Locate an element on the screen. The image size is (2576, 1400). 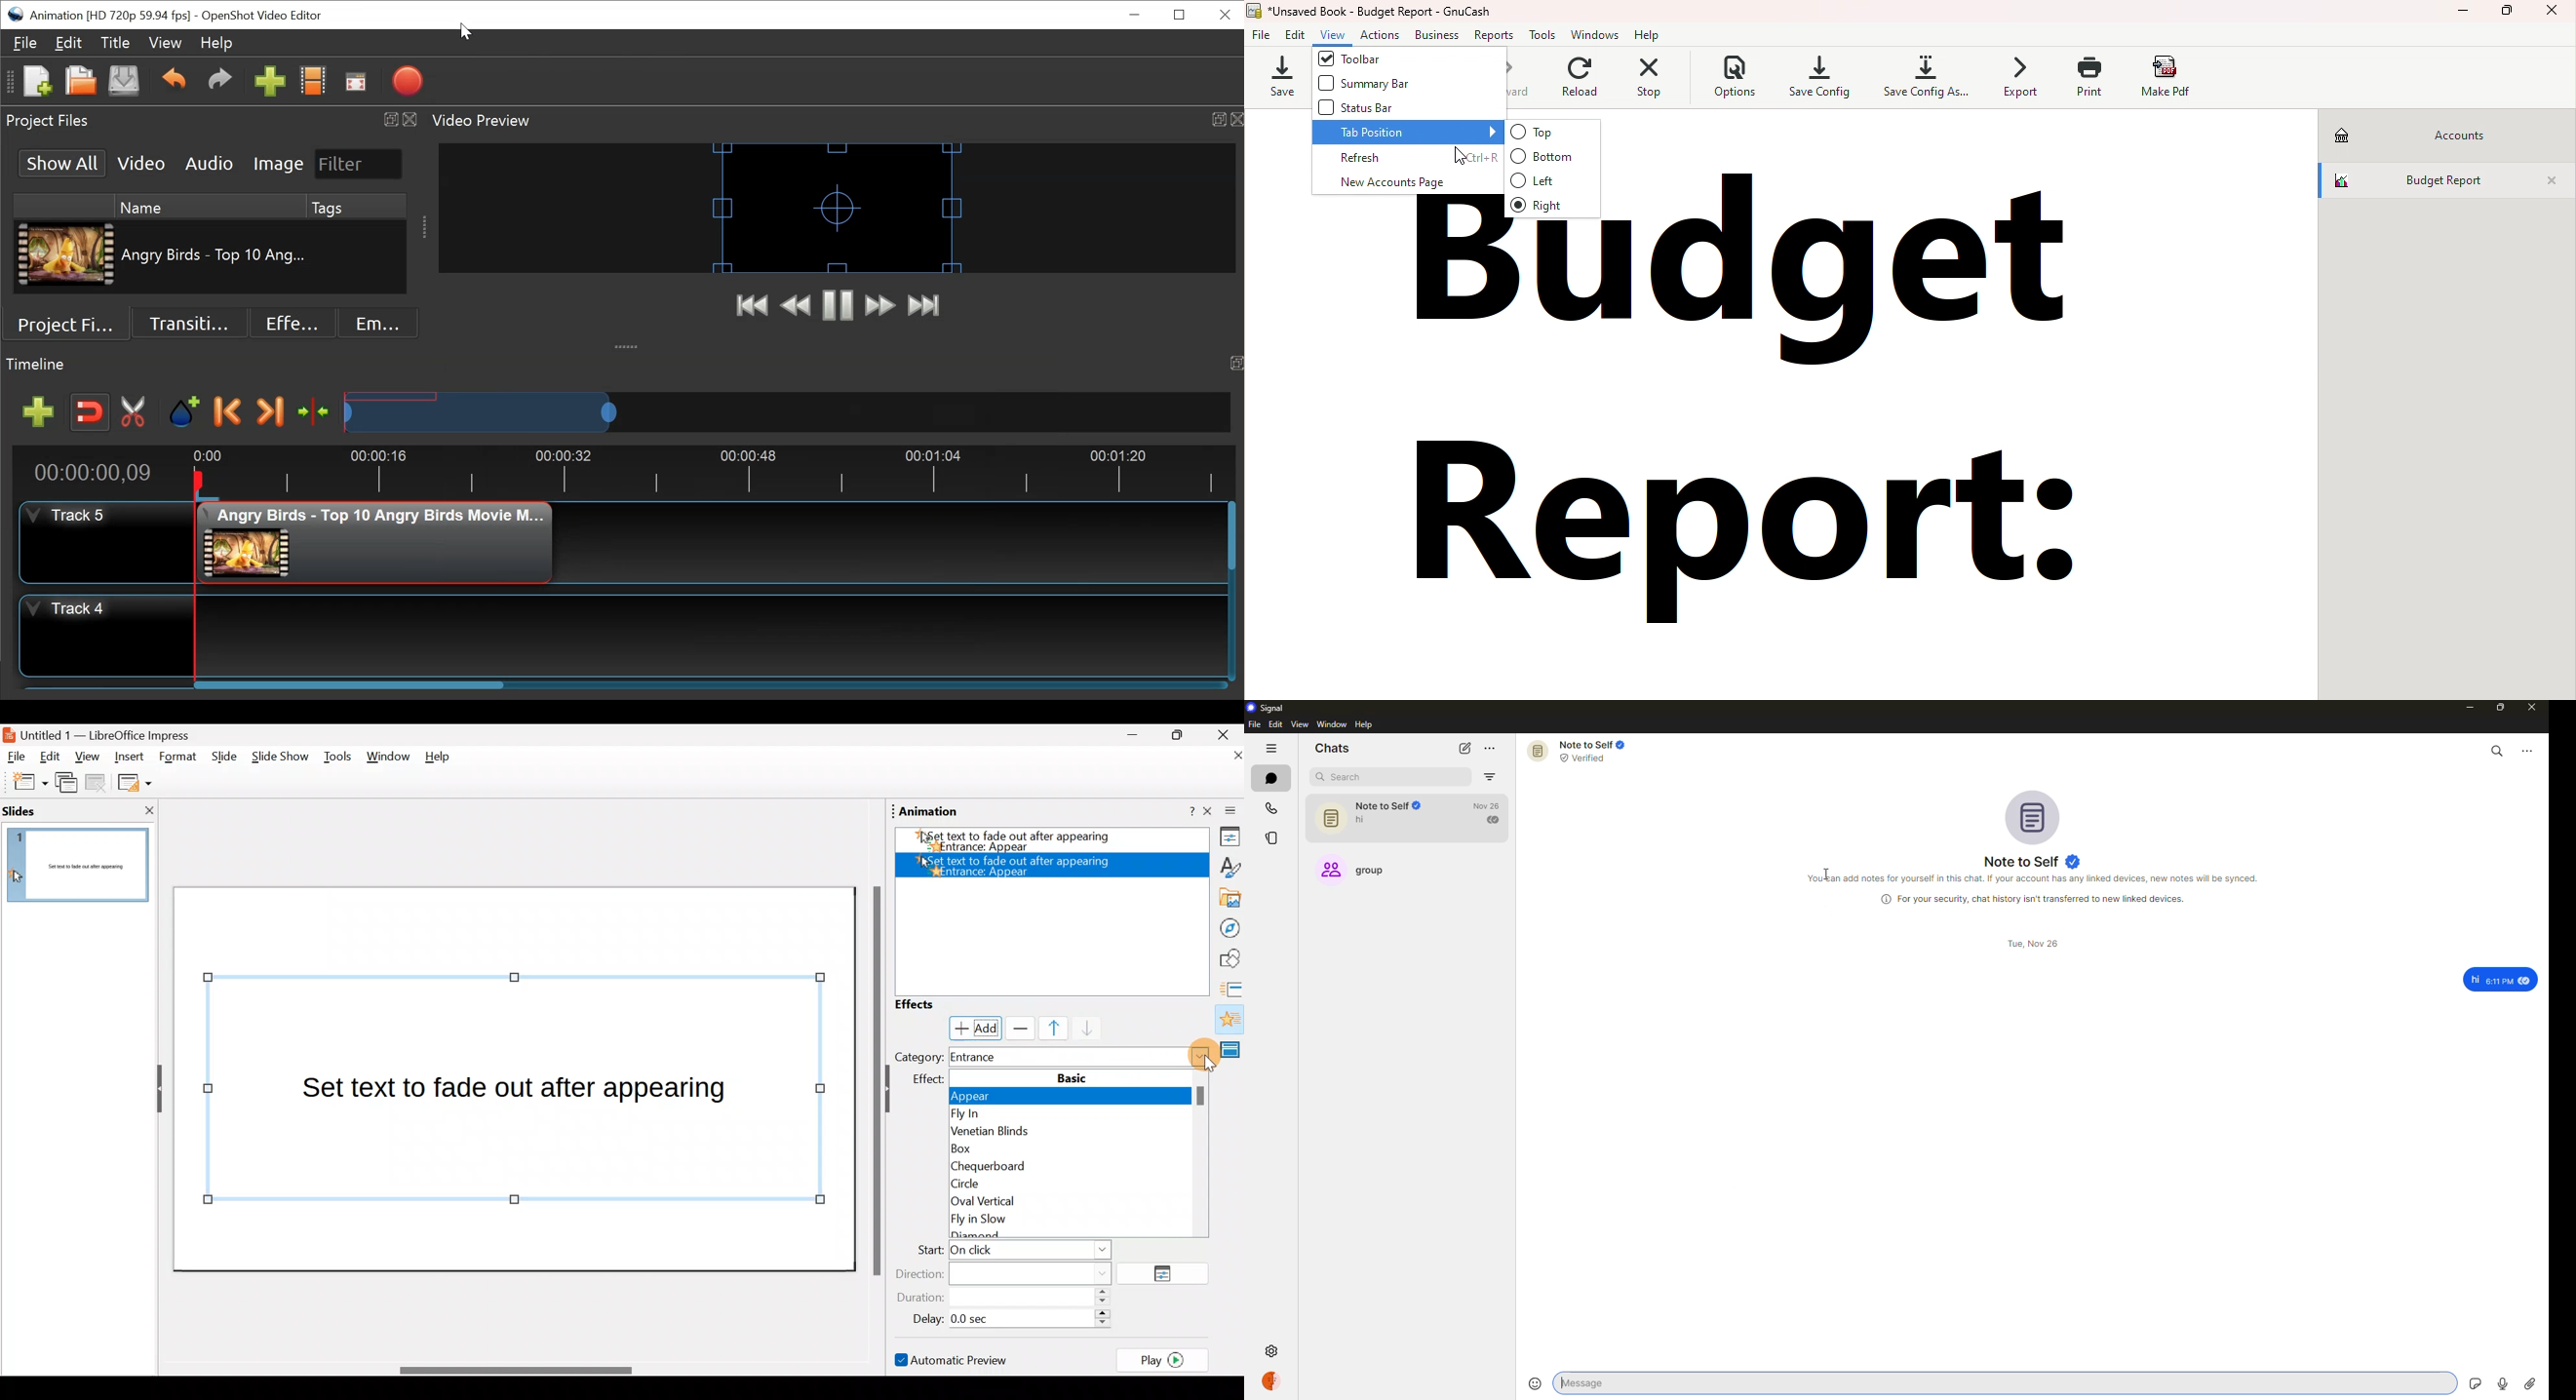
Direction is located at coordinates (1012, 1272).